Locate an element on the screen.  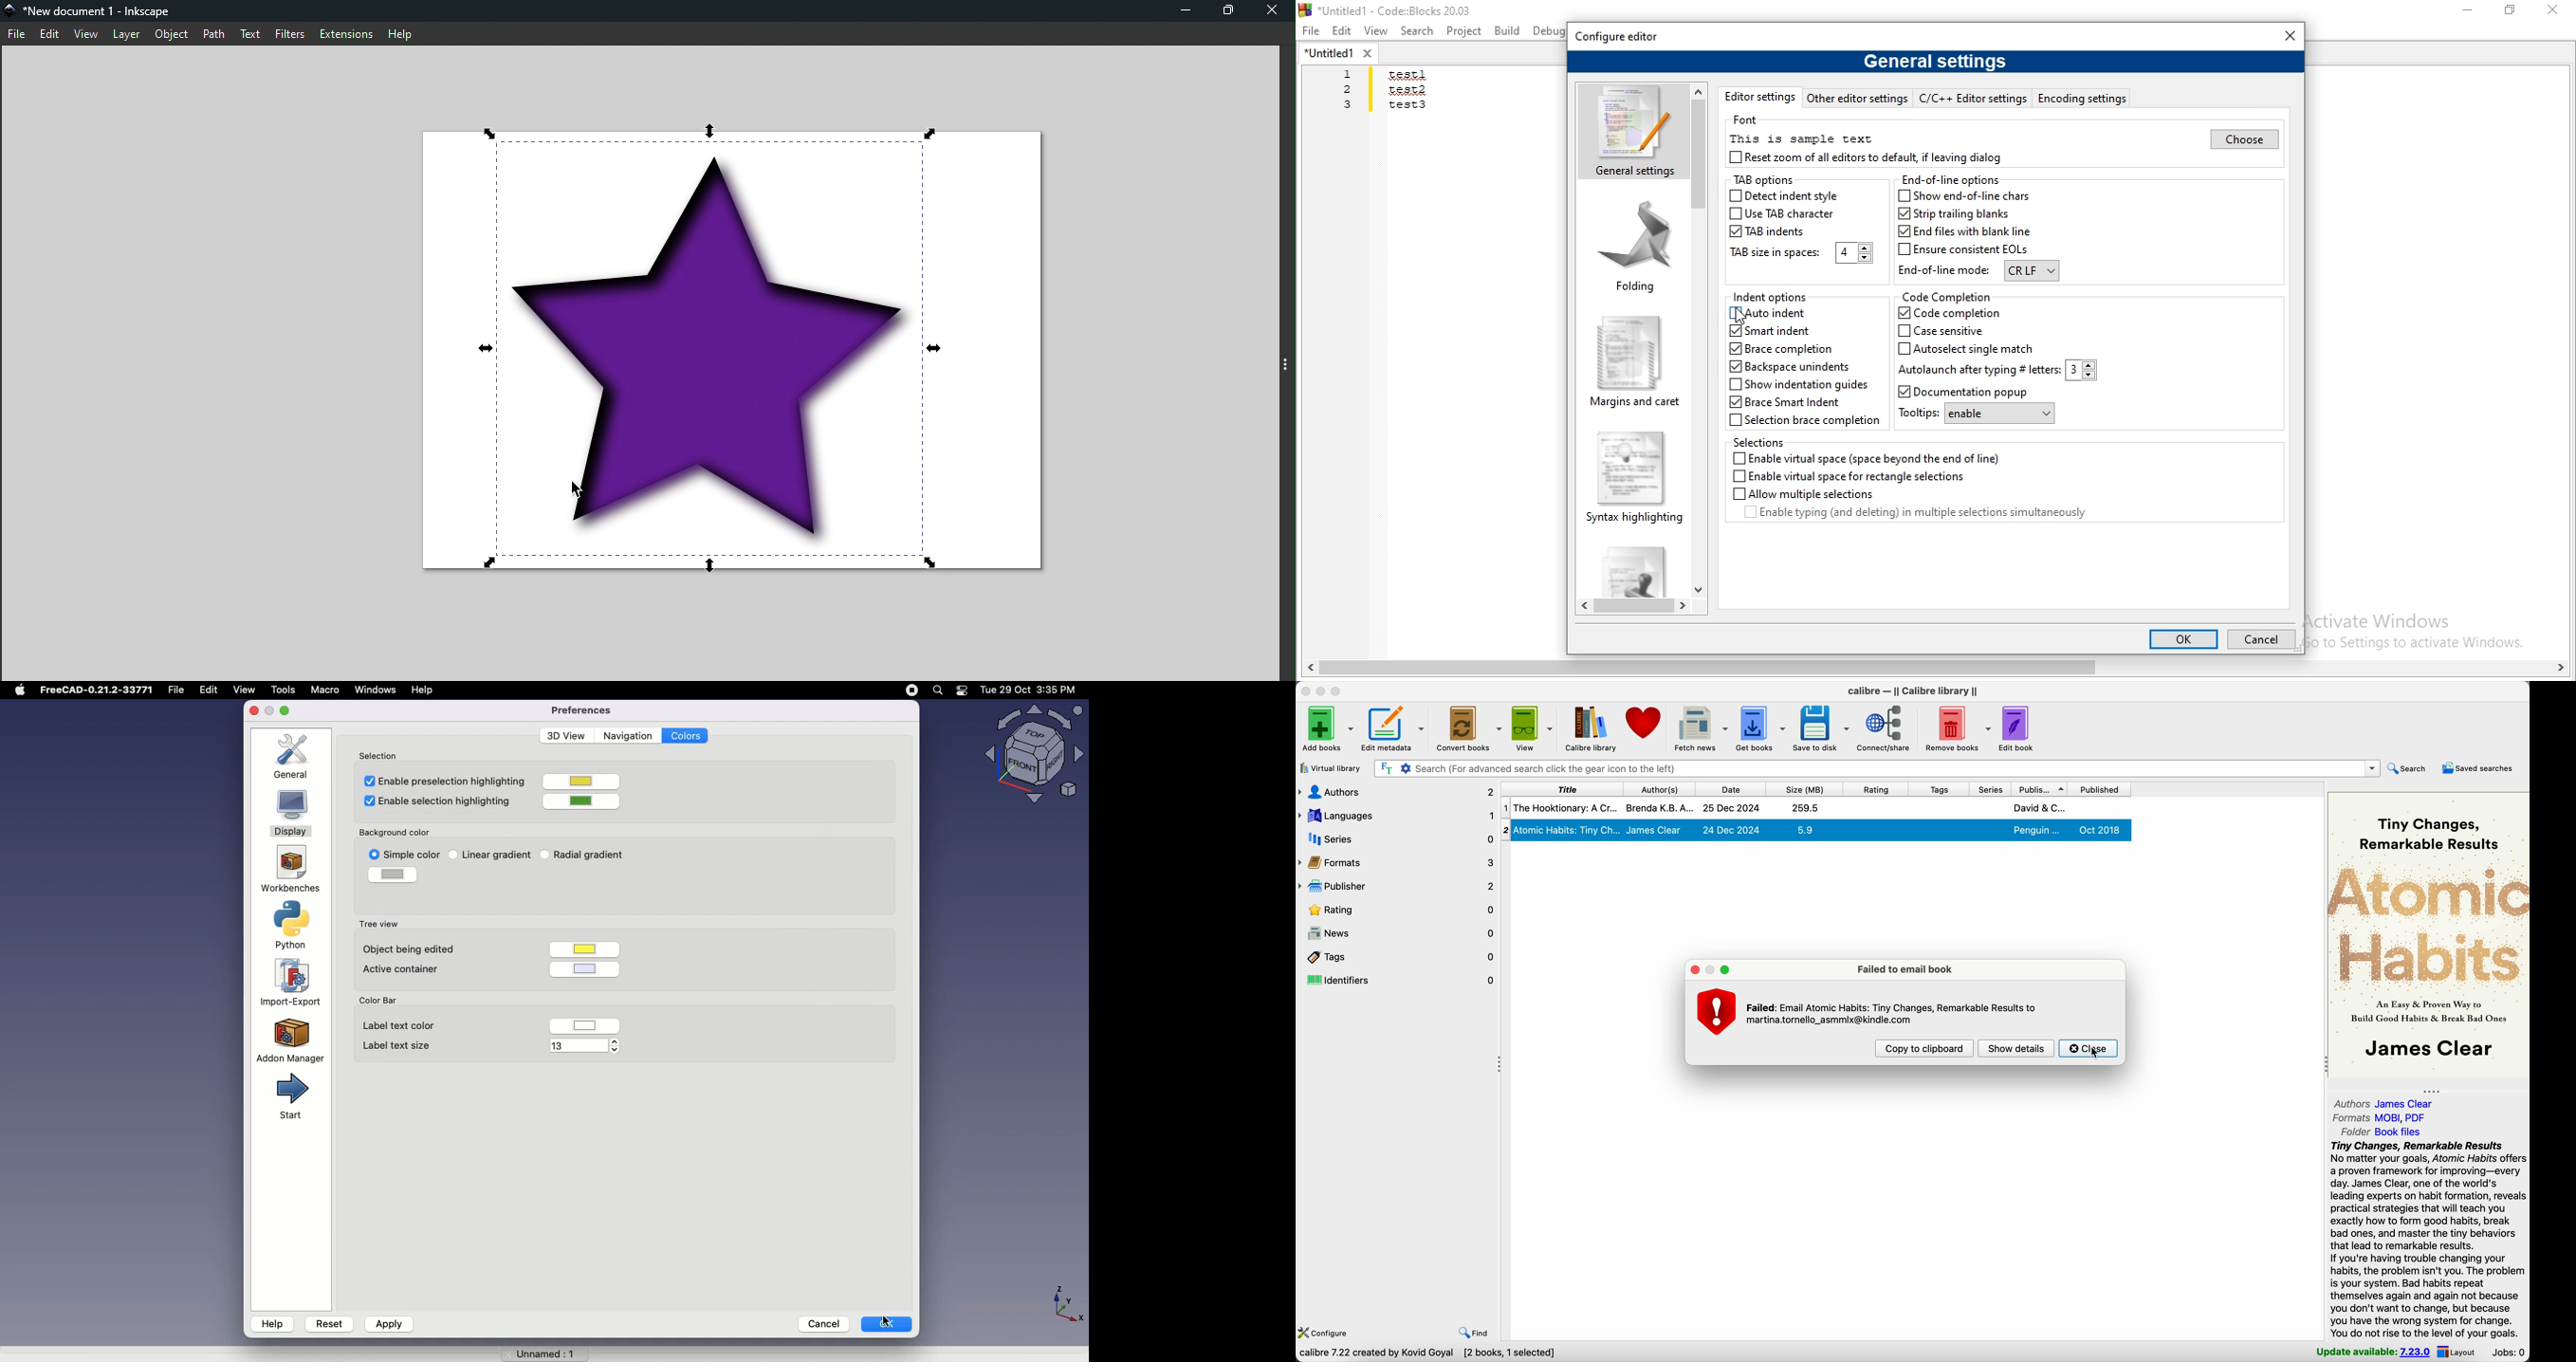
Object being edited is located at coordinates (413, 949).